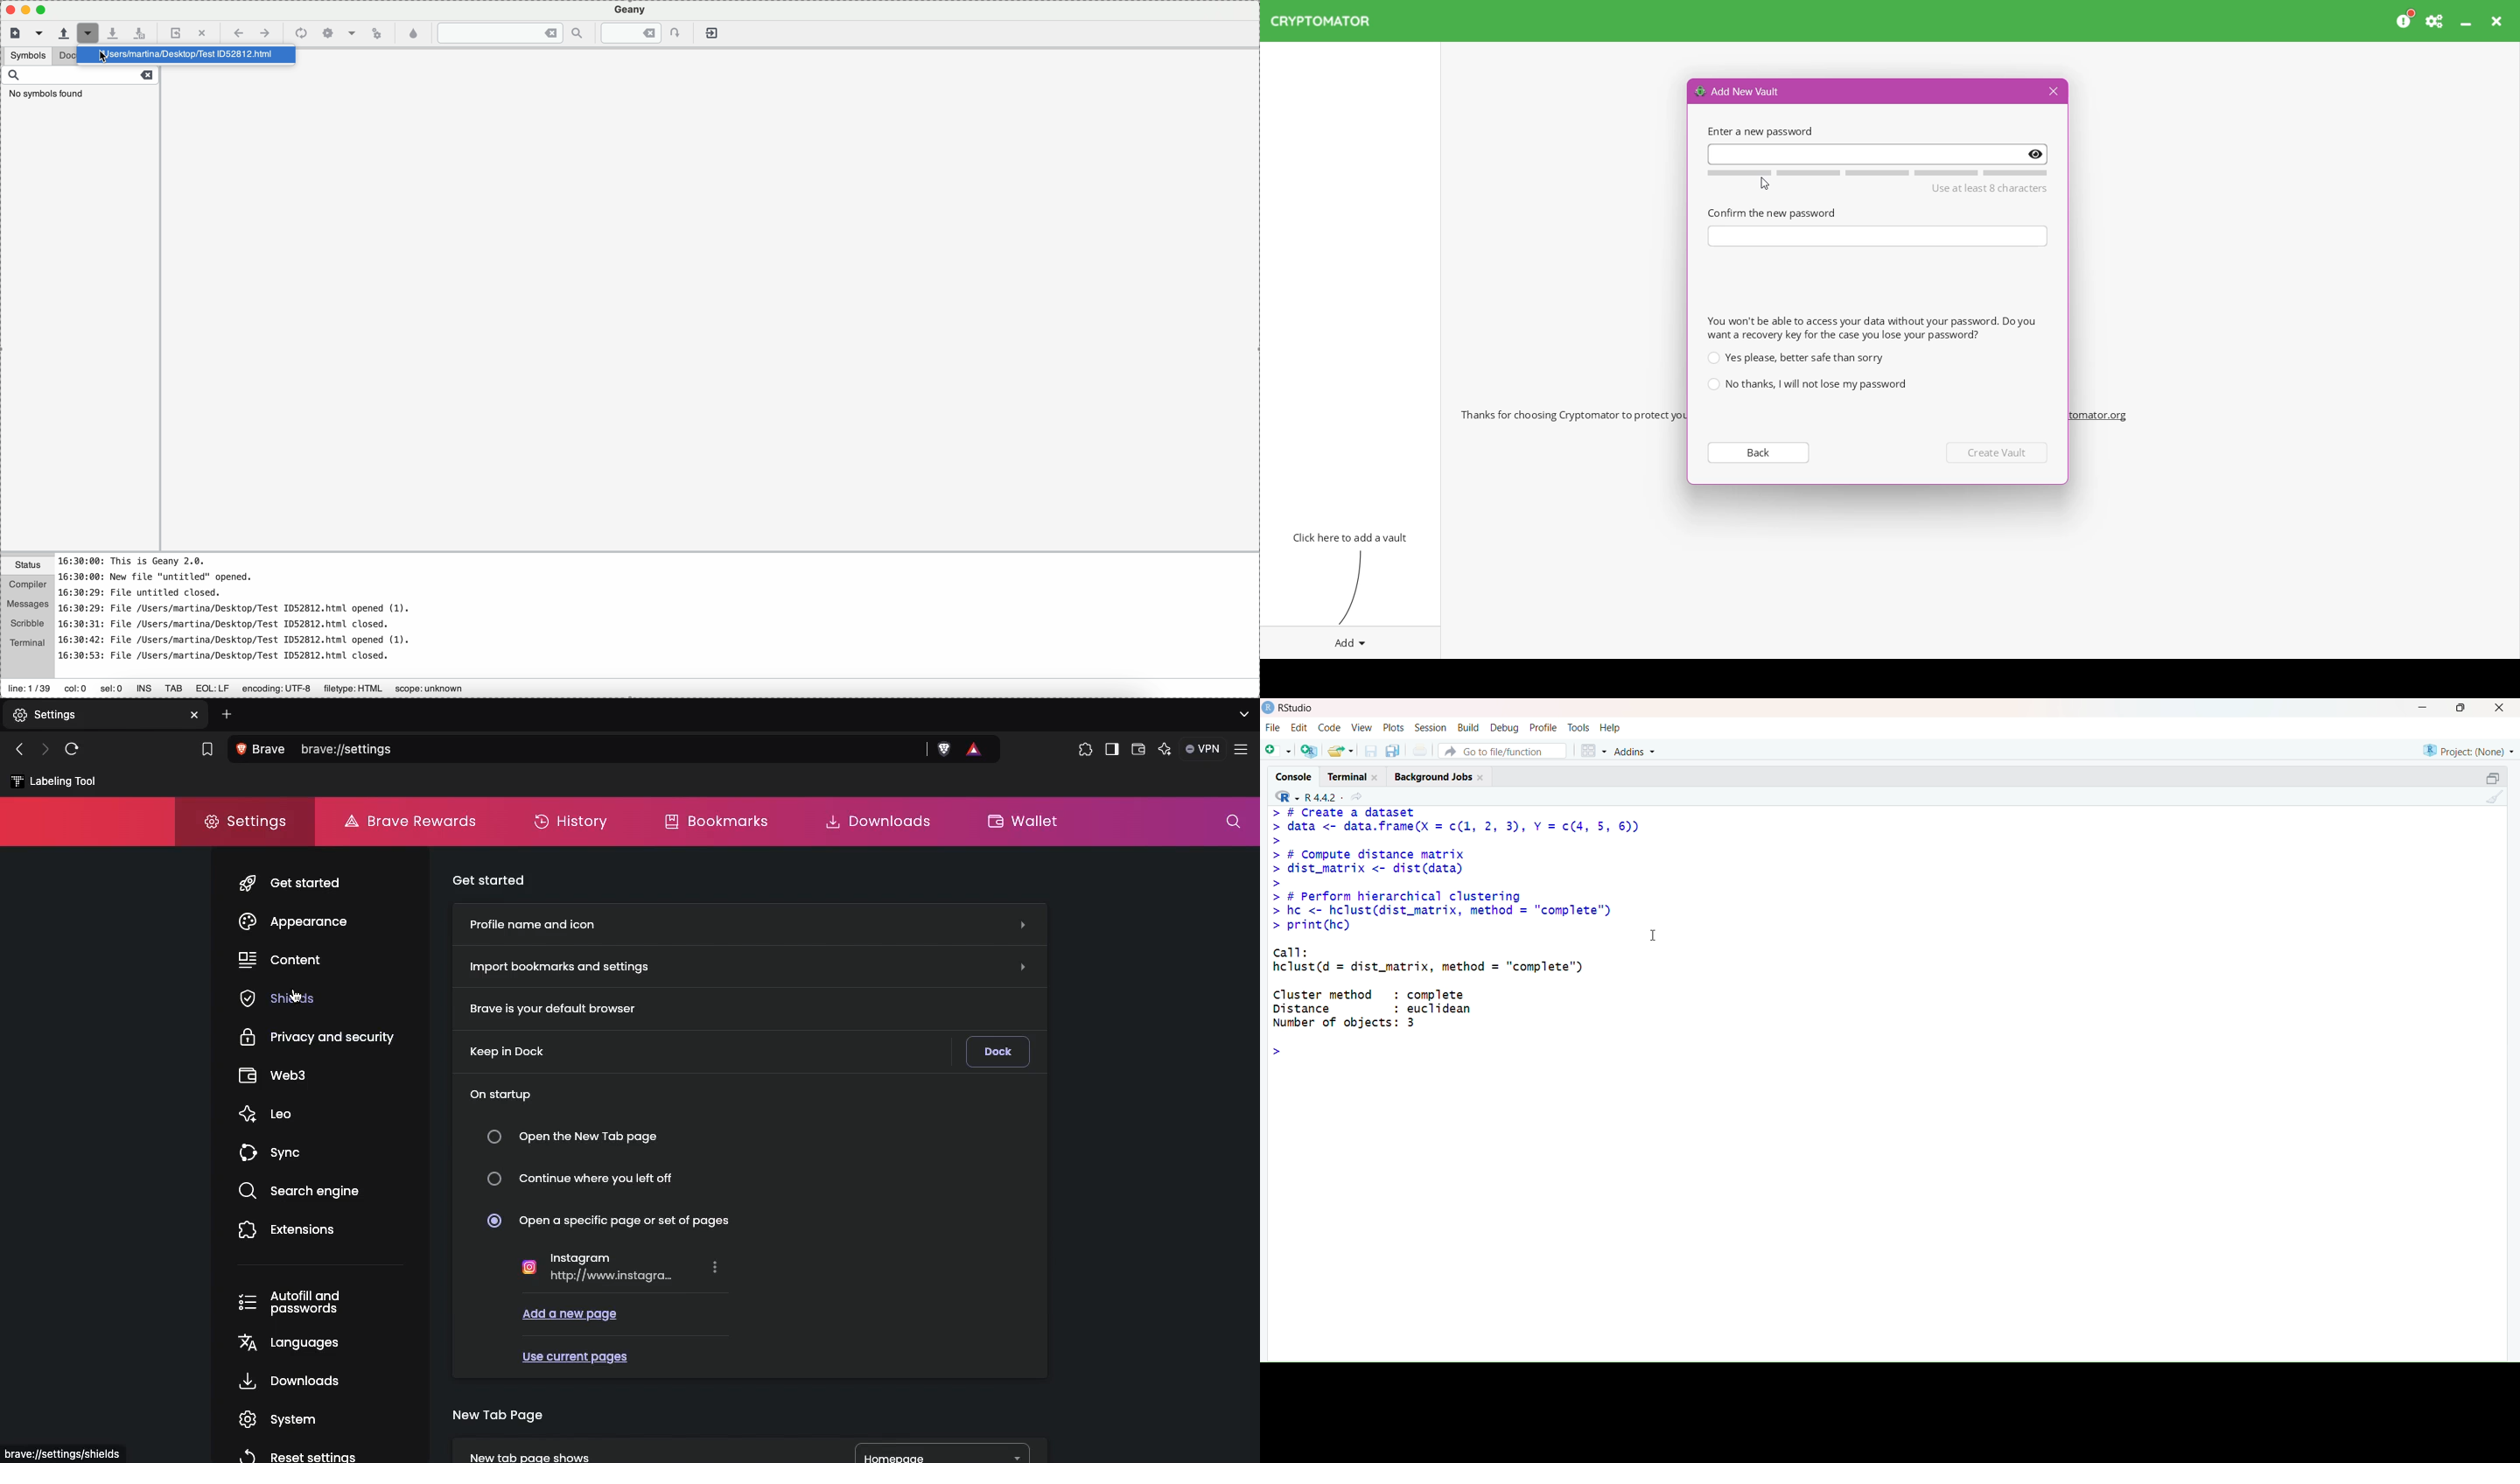 This screenshot has height=1484, width=2520. I want to click on  View the current working directory, so click(1360, 796).